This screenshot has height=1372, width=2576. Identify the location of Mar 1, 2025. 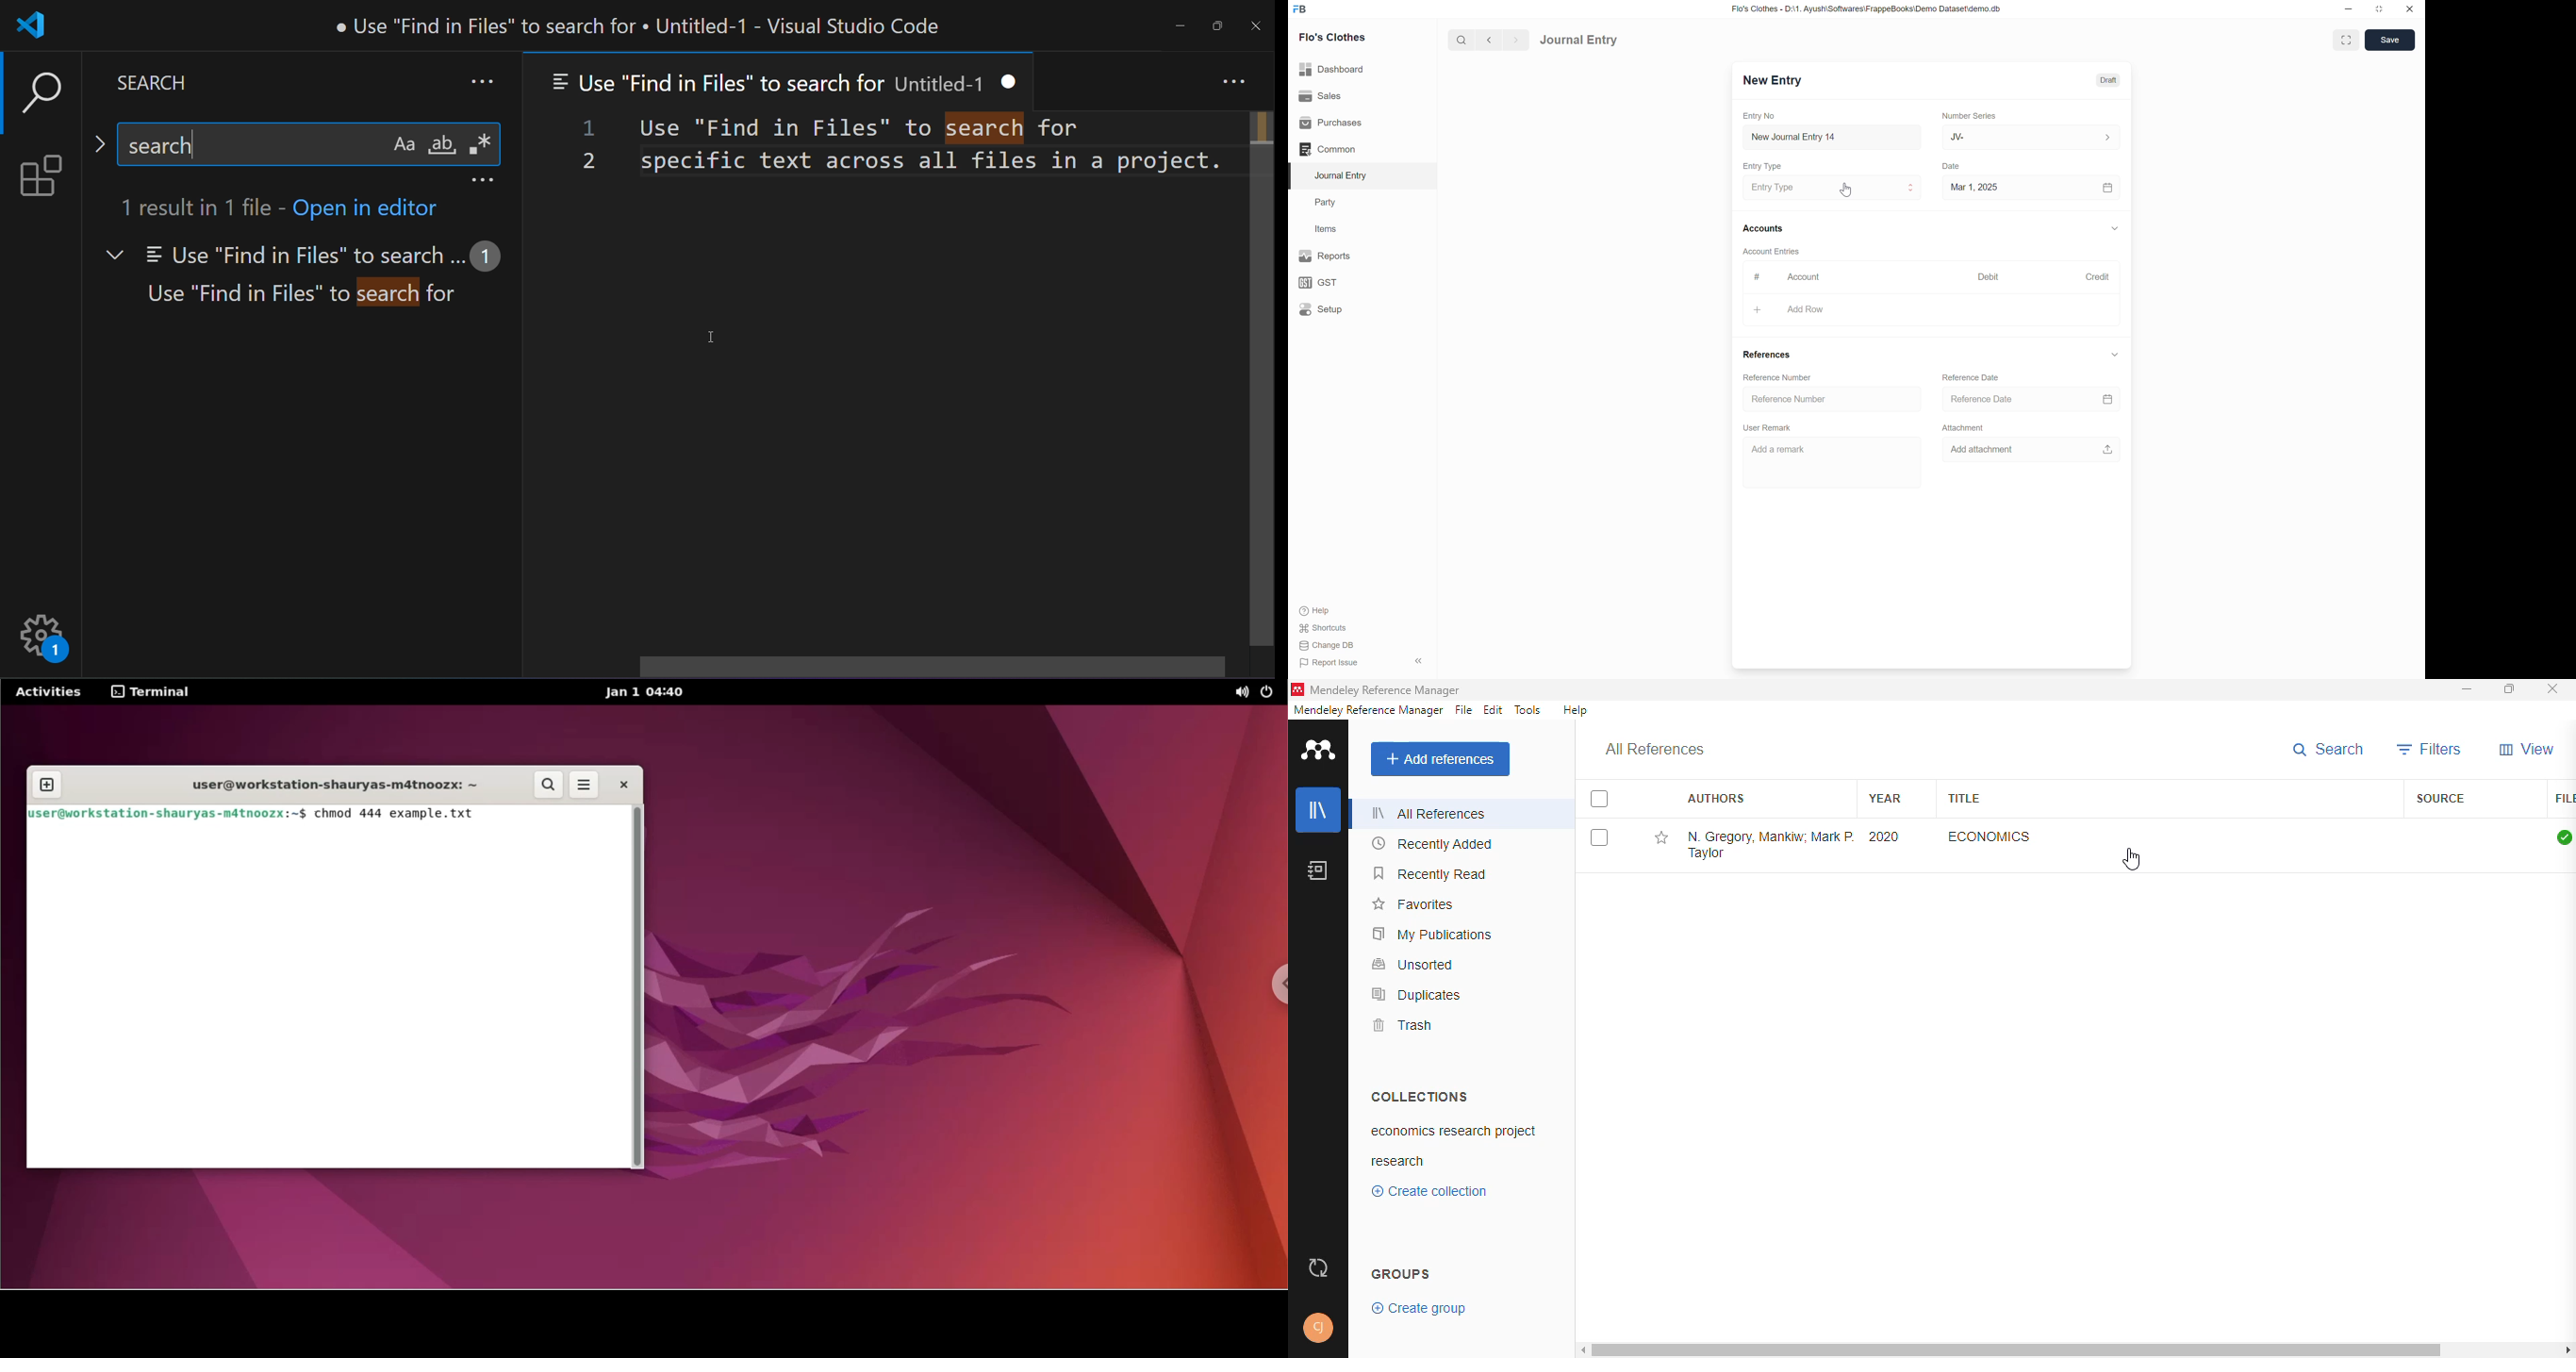
(1974, 187).